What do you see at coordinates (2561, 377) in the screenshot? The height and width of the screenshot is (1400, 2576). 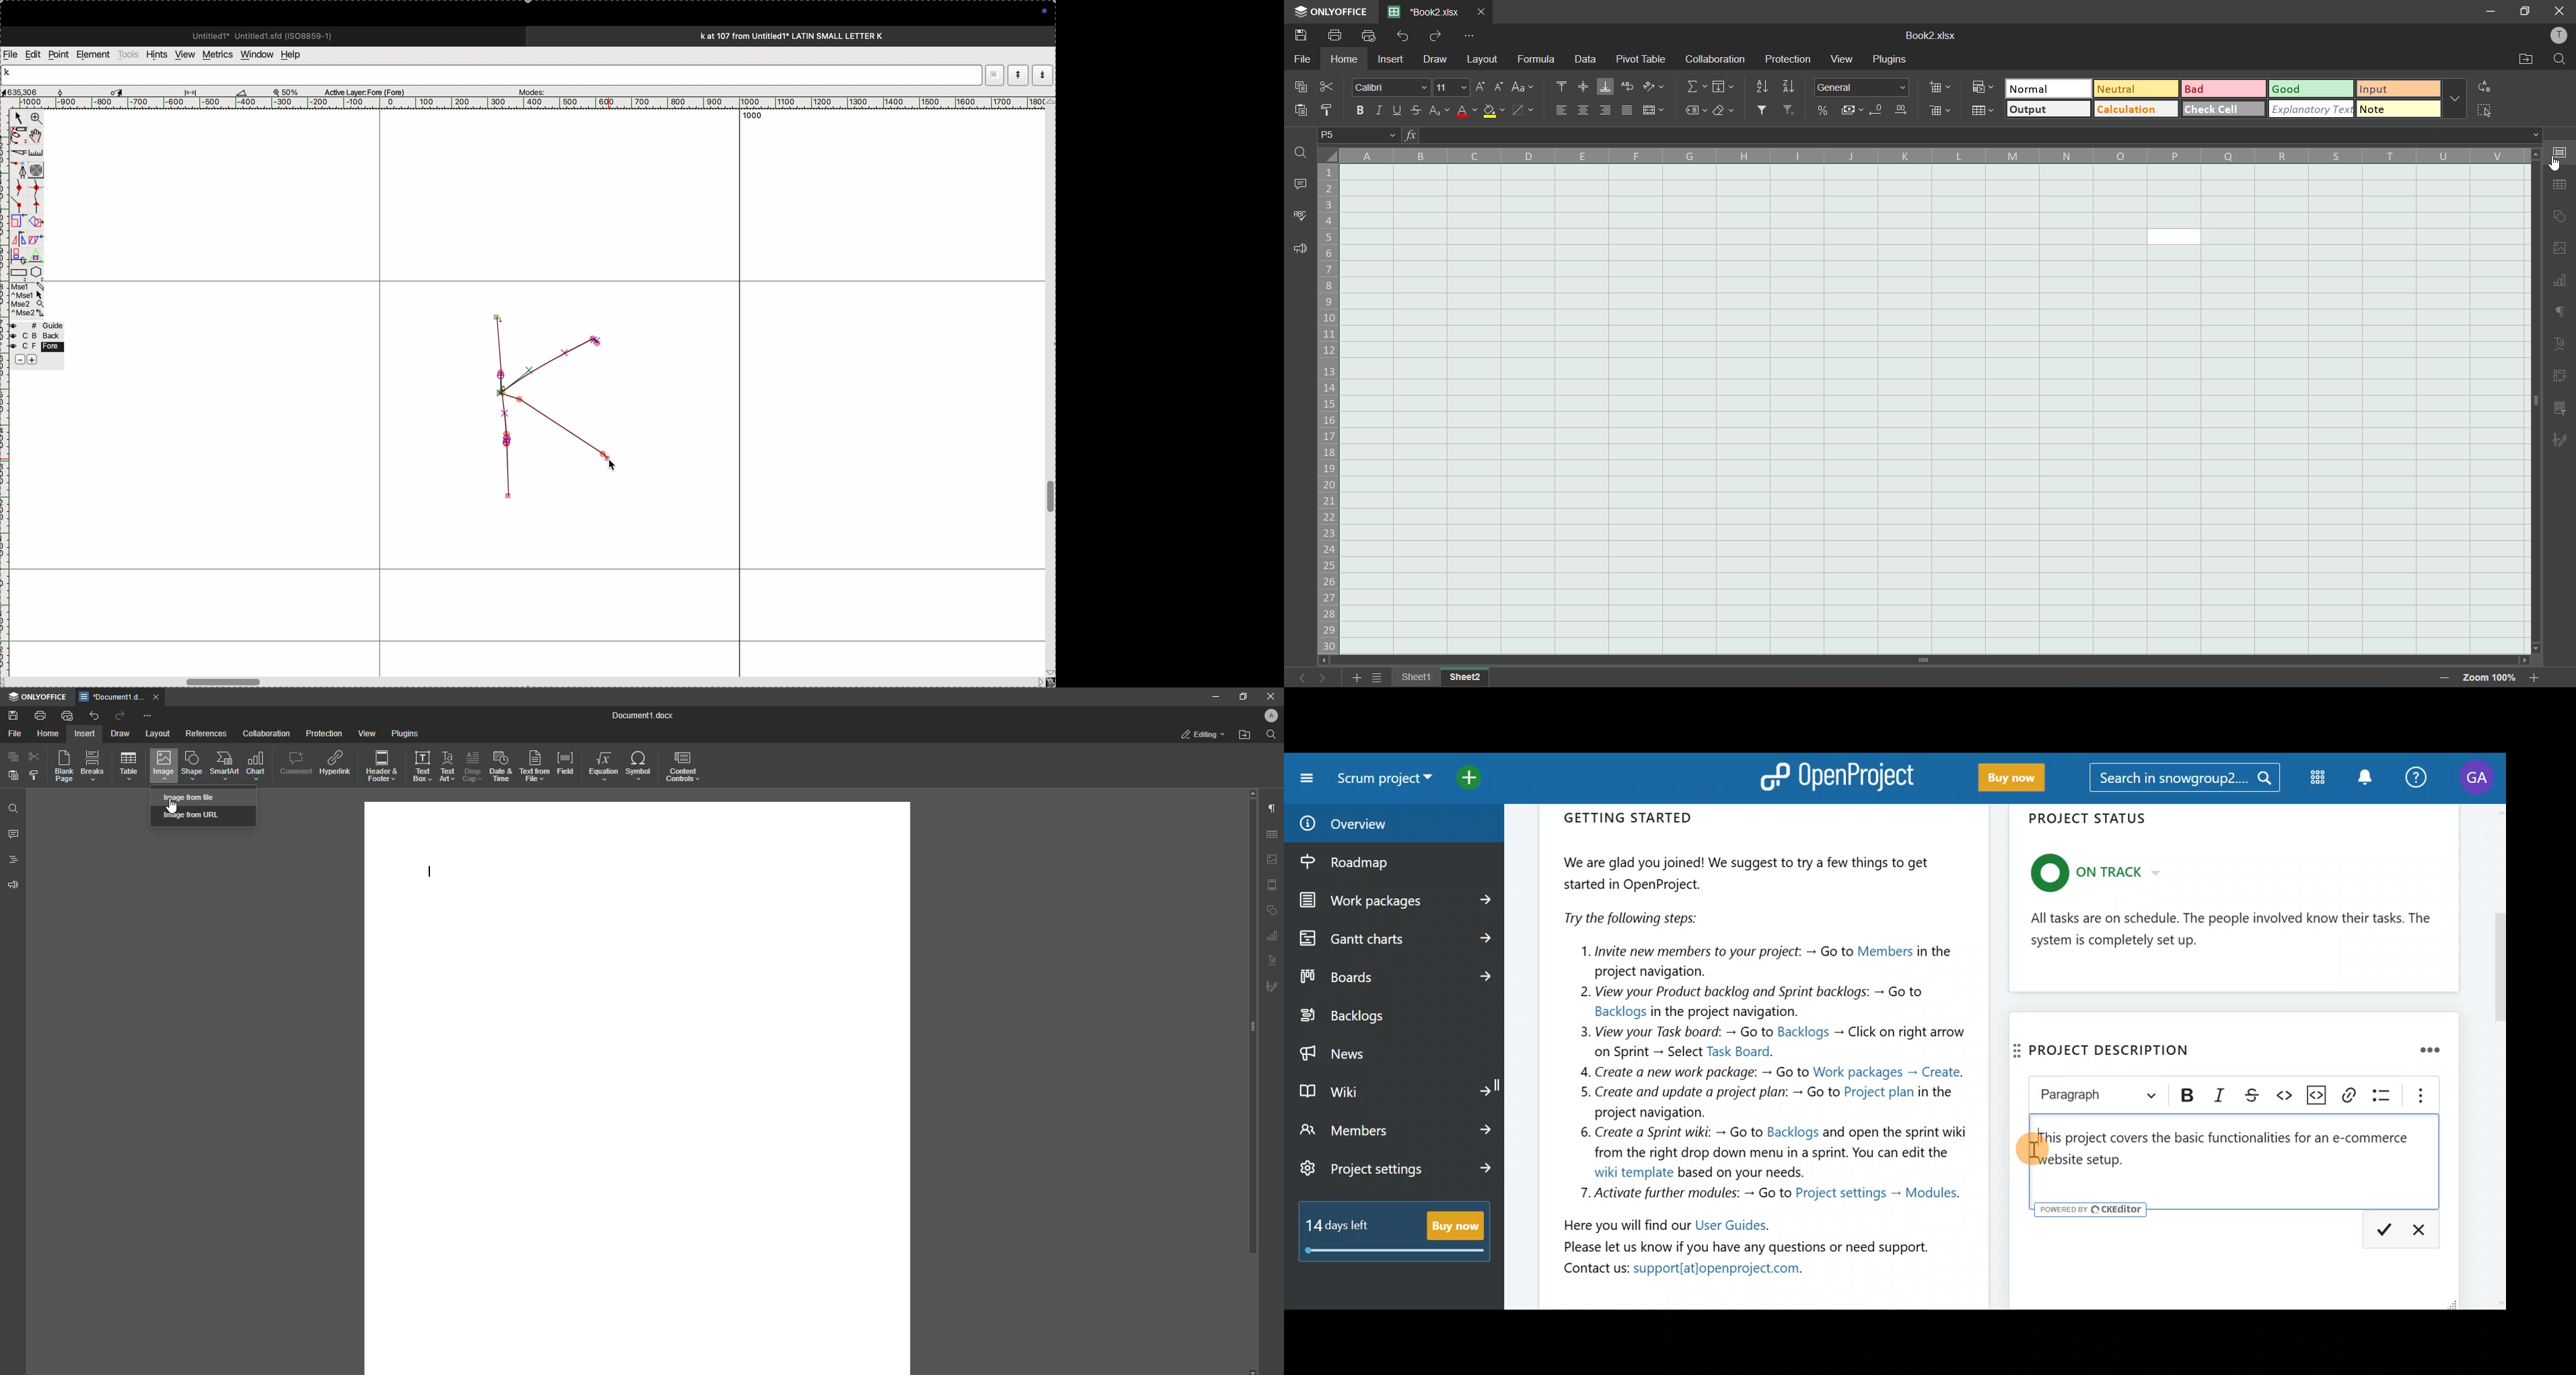 I see `pivot table` at bounding box center [2561, 377].